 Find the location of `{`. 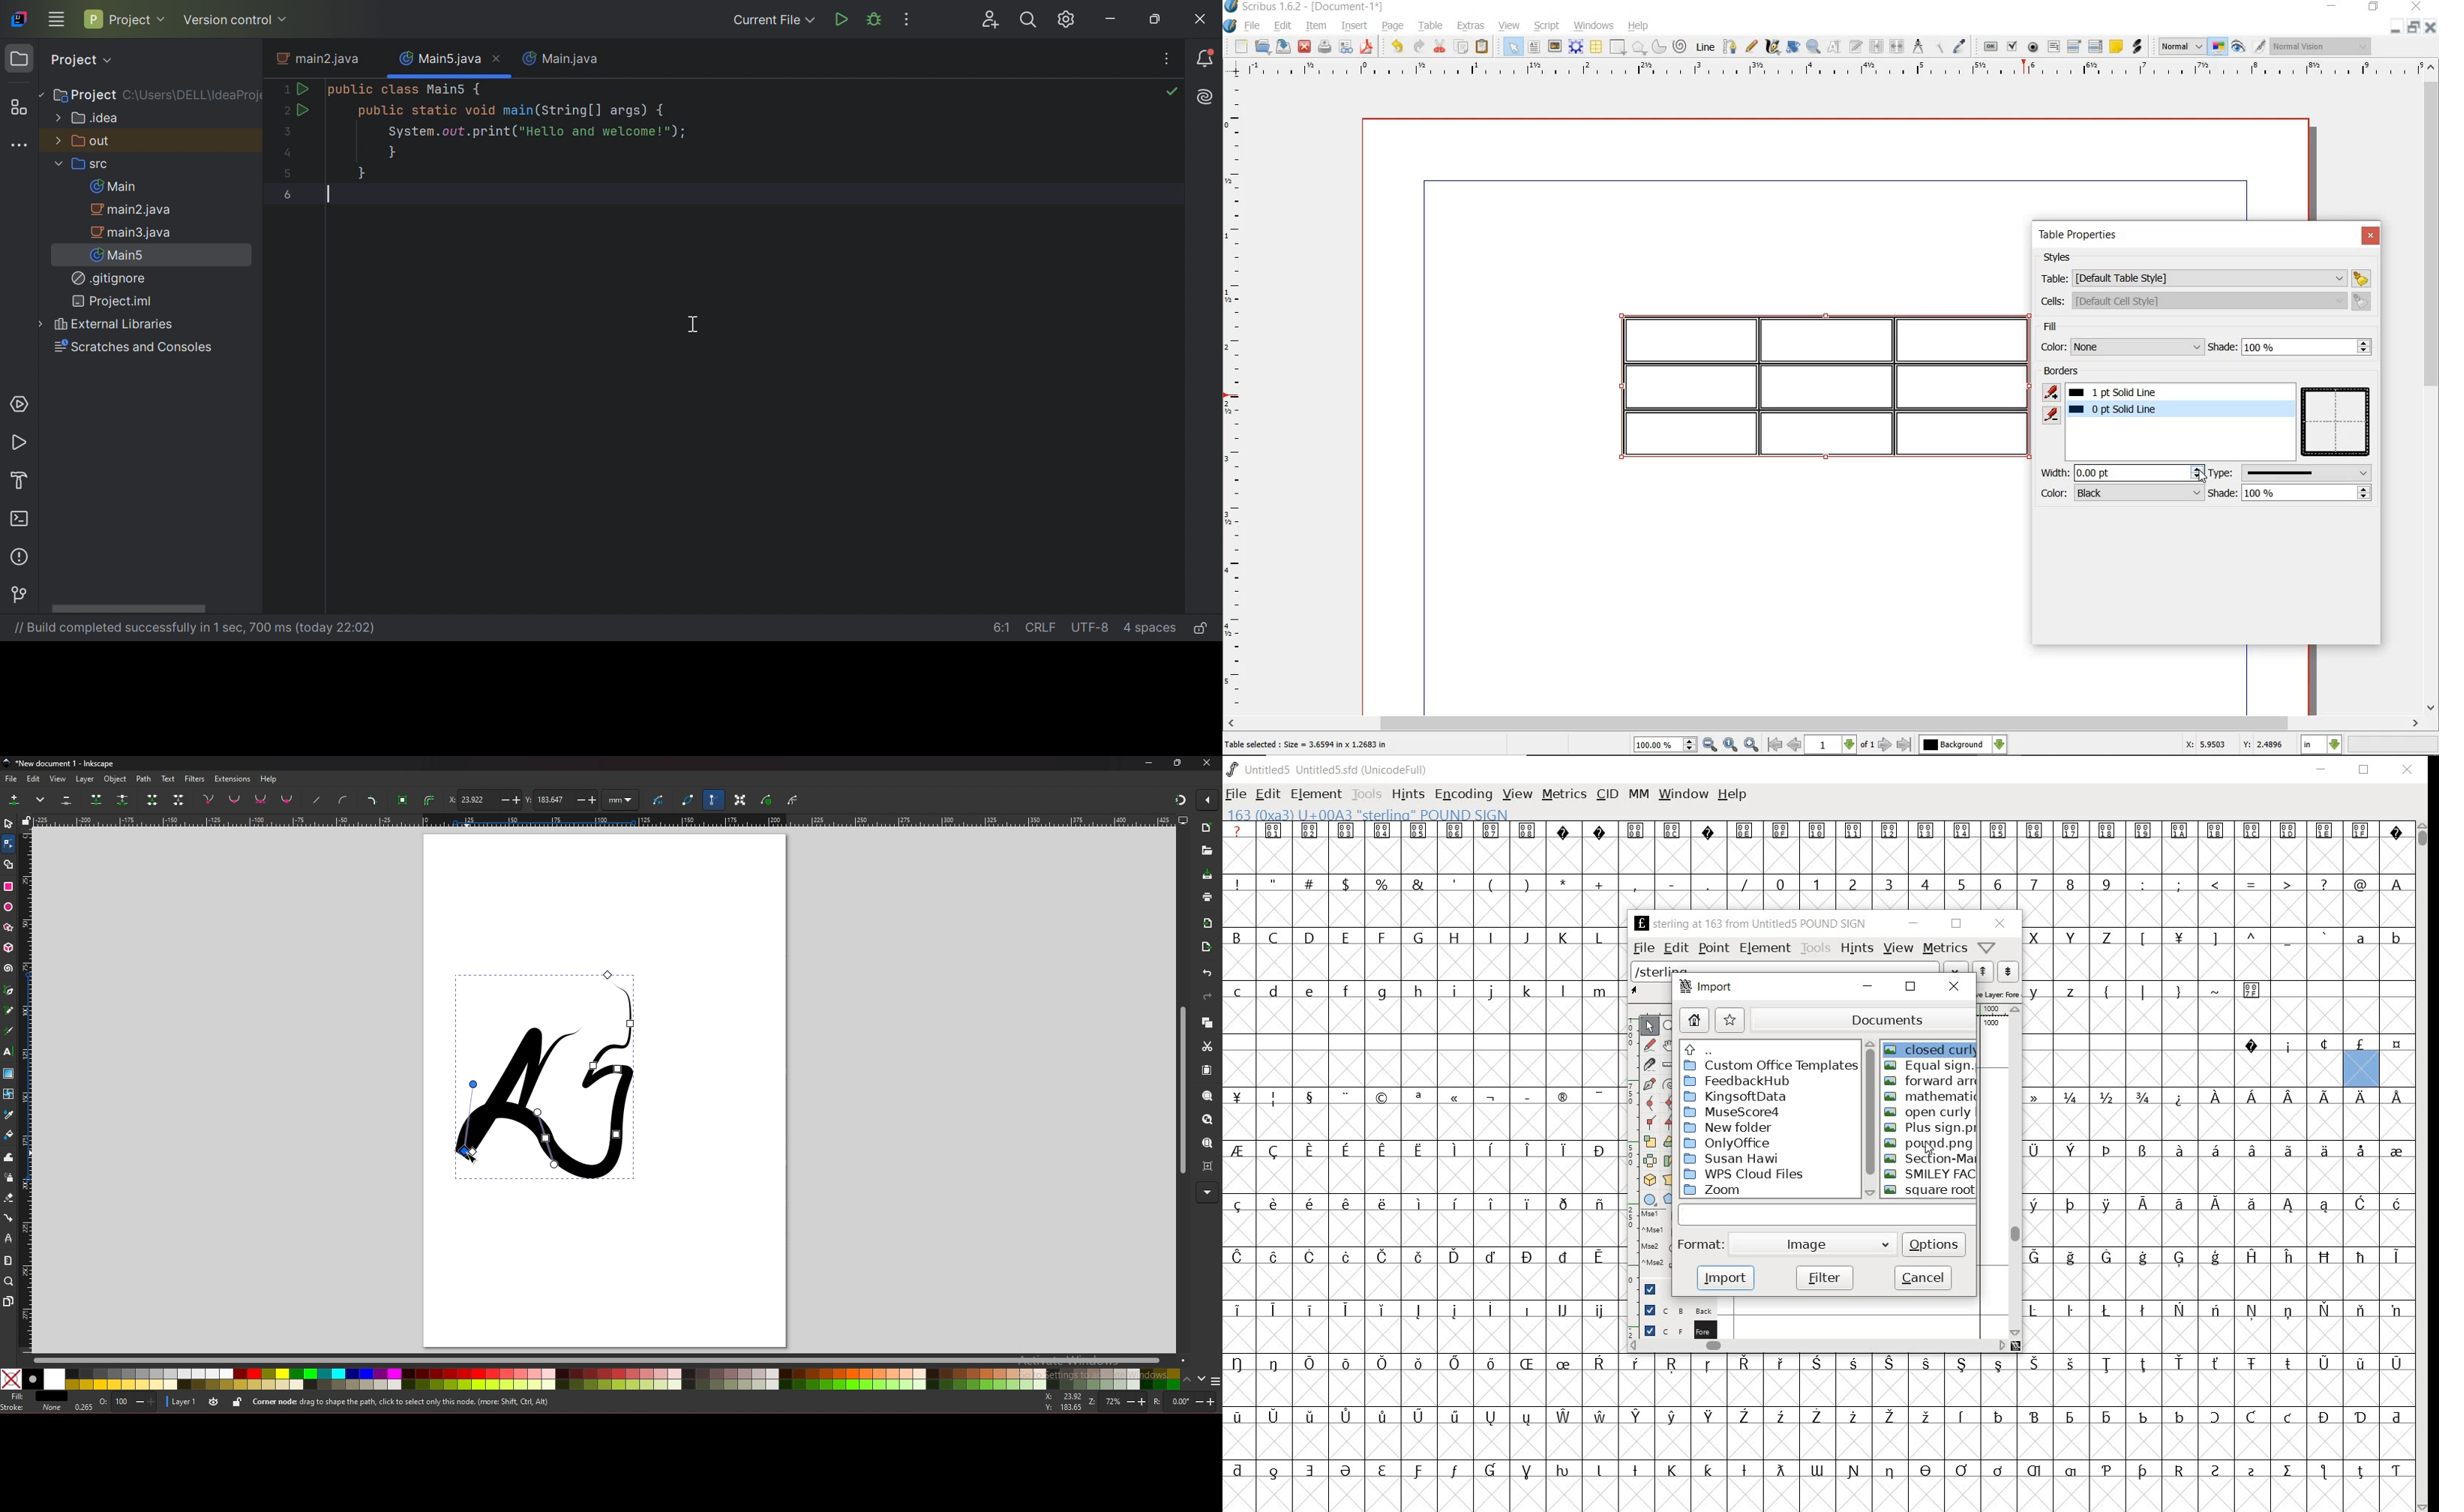

{ is located at coordinates (2106, 991).